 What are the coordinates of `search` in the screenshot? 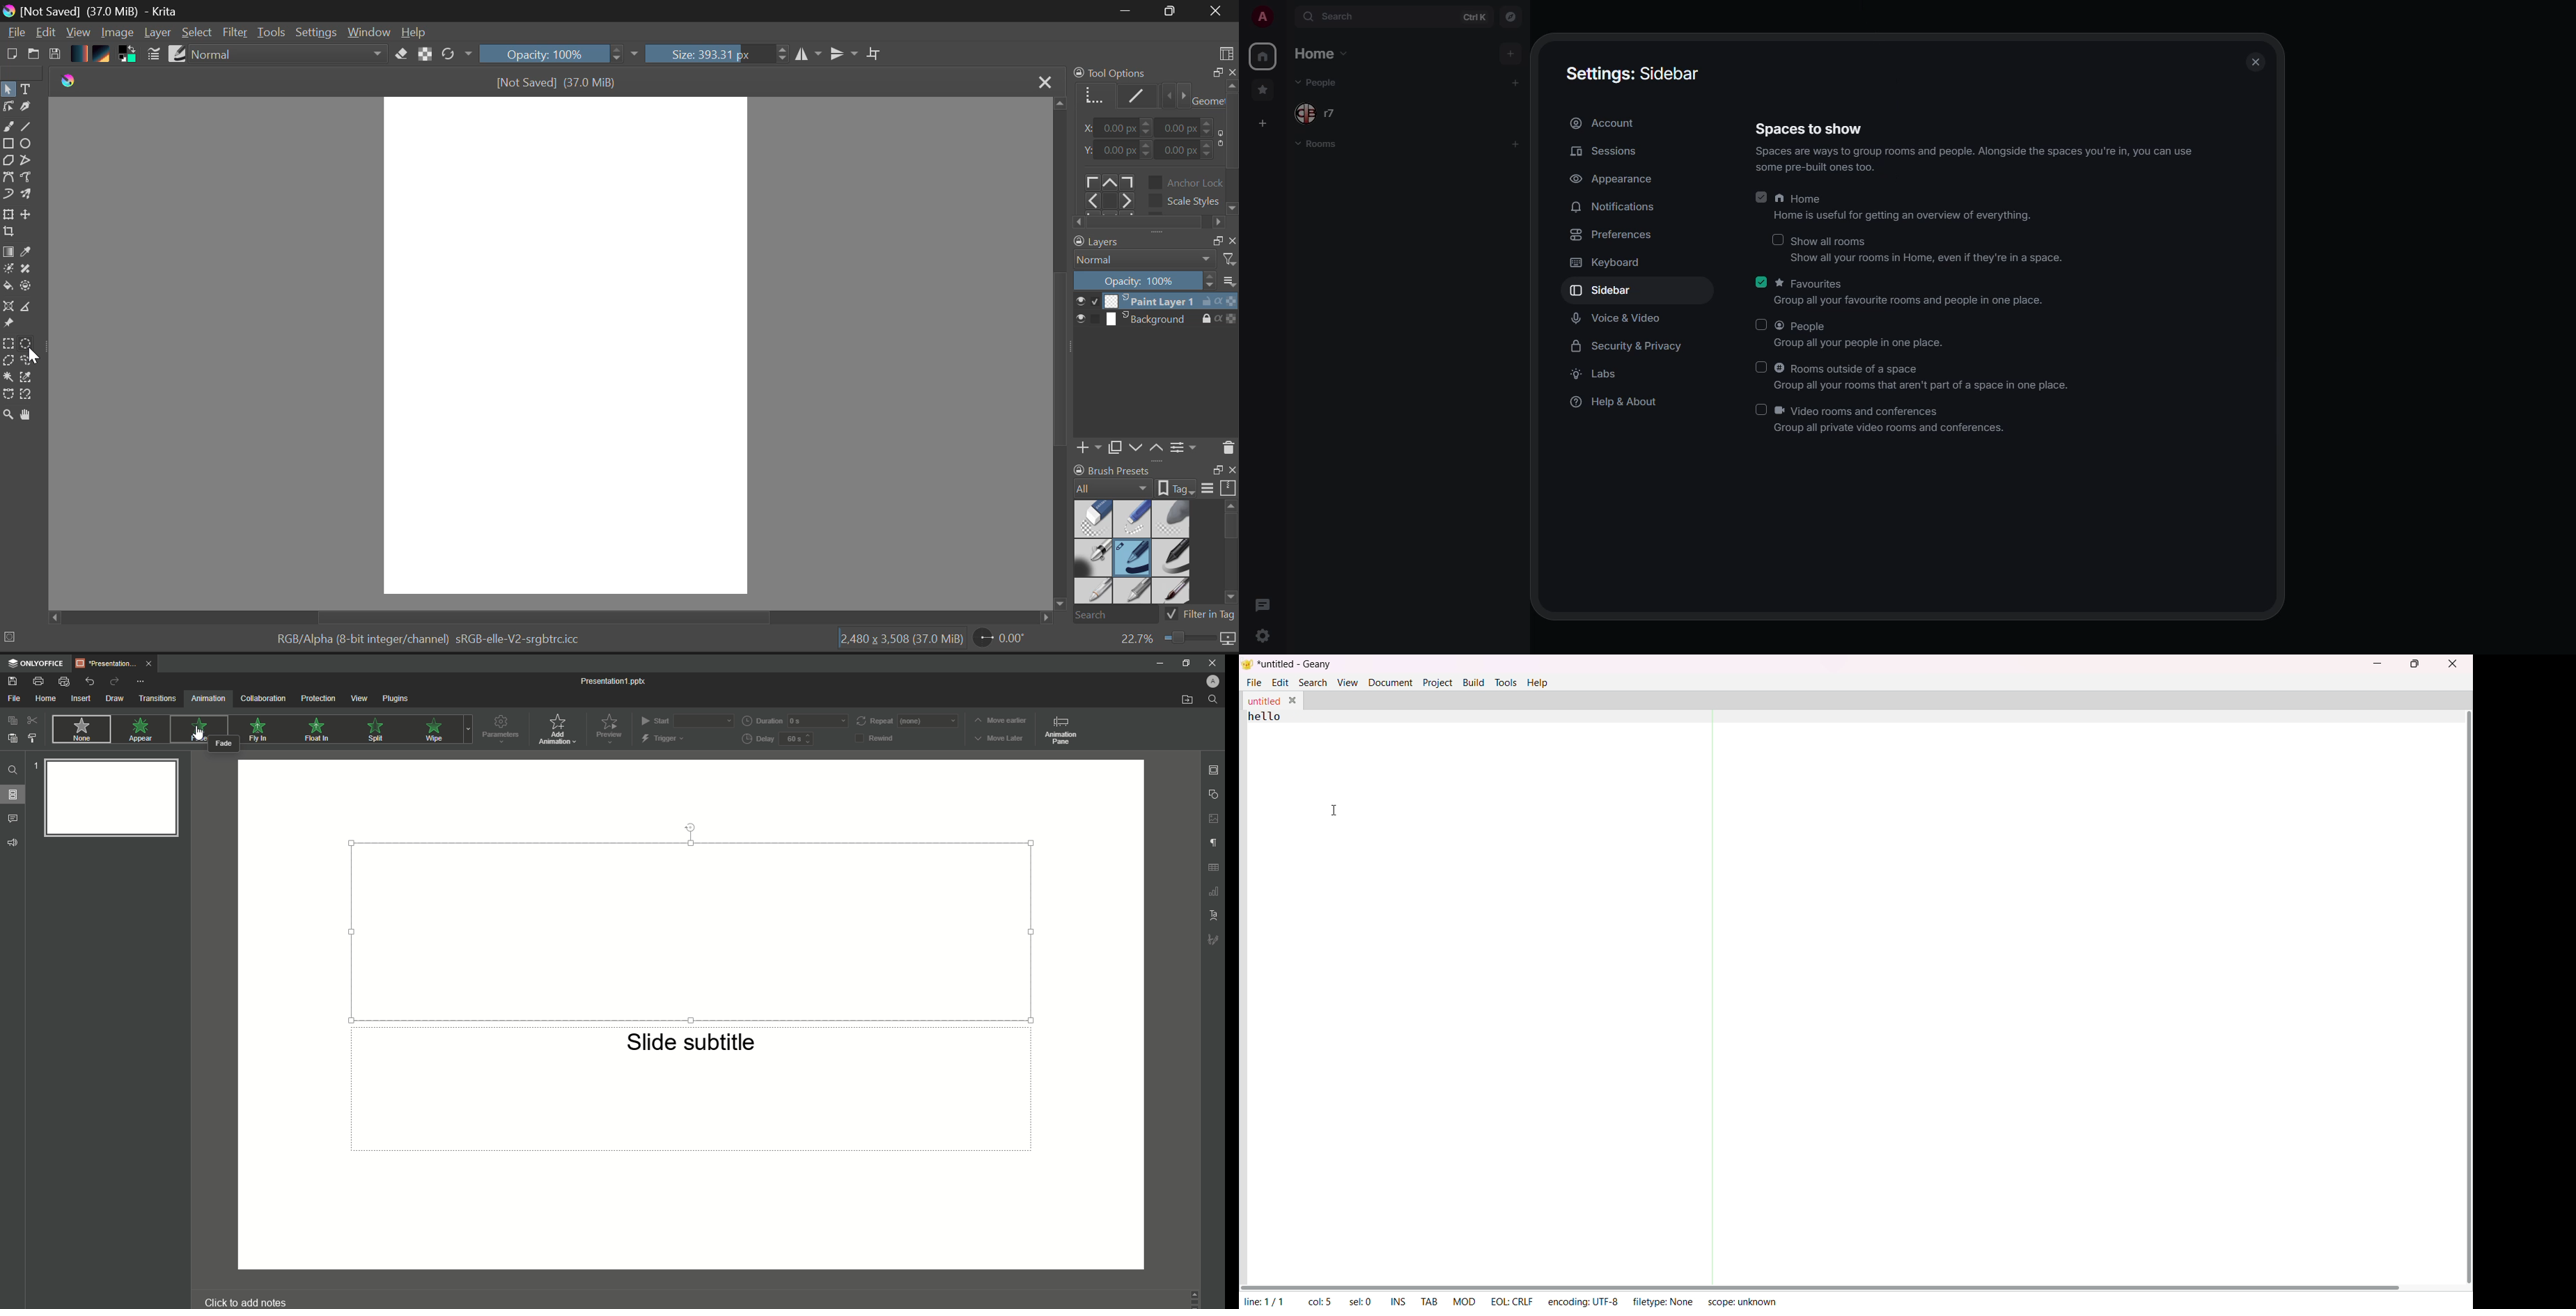 It's located at (1315, 682).